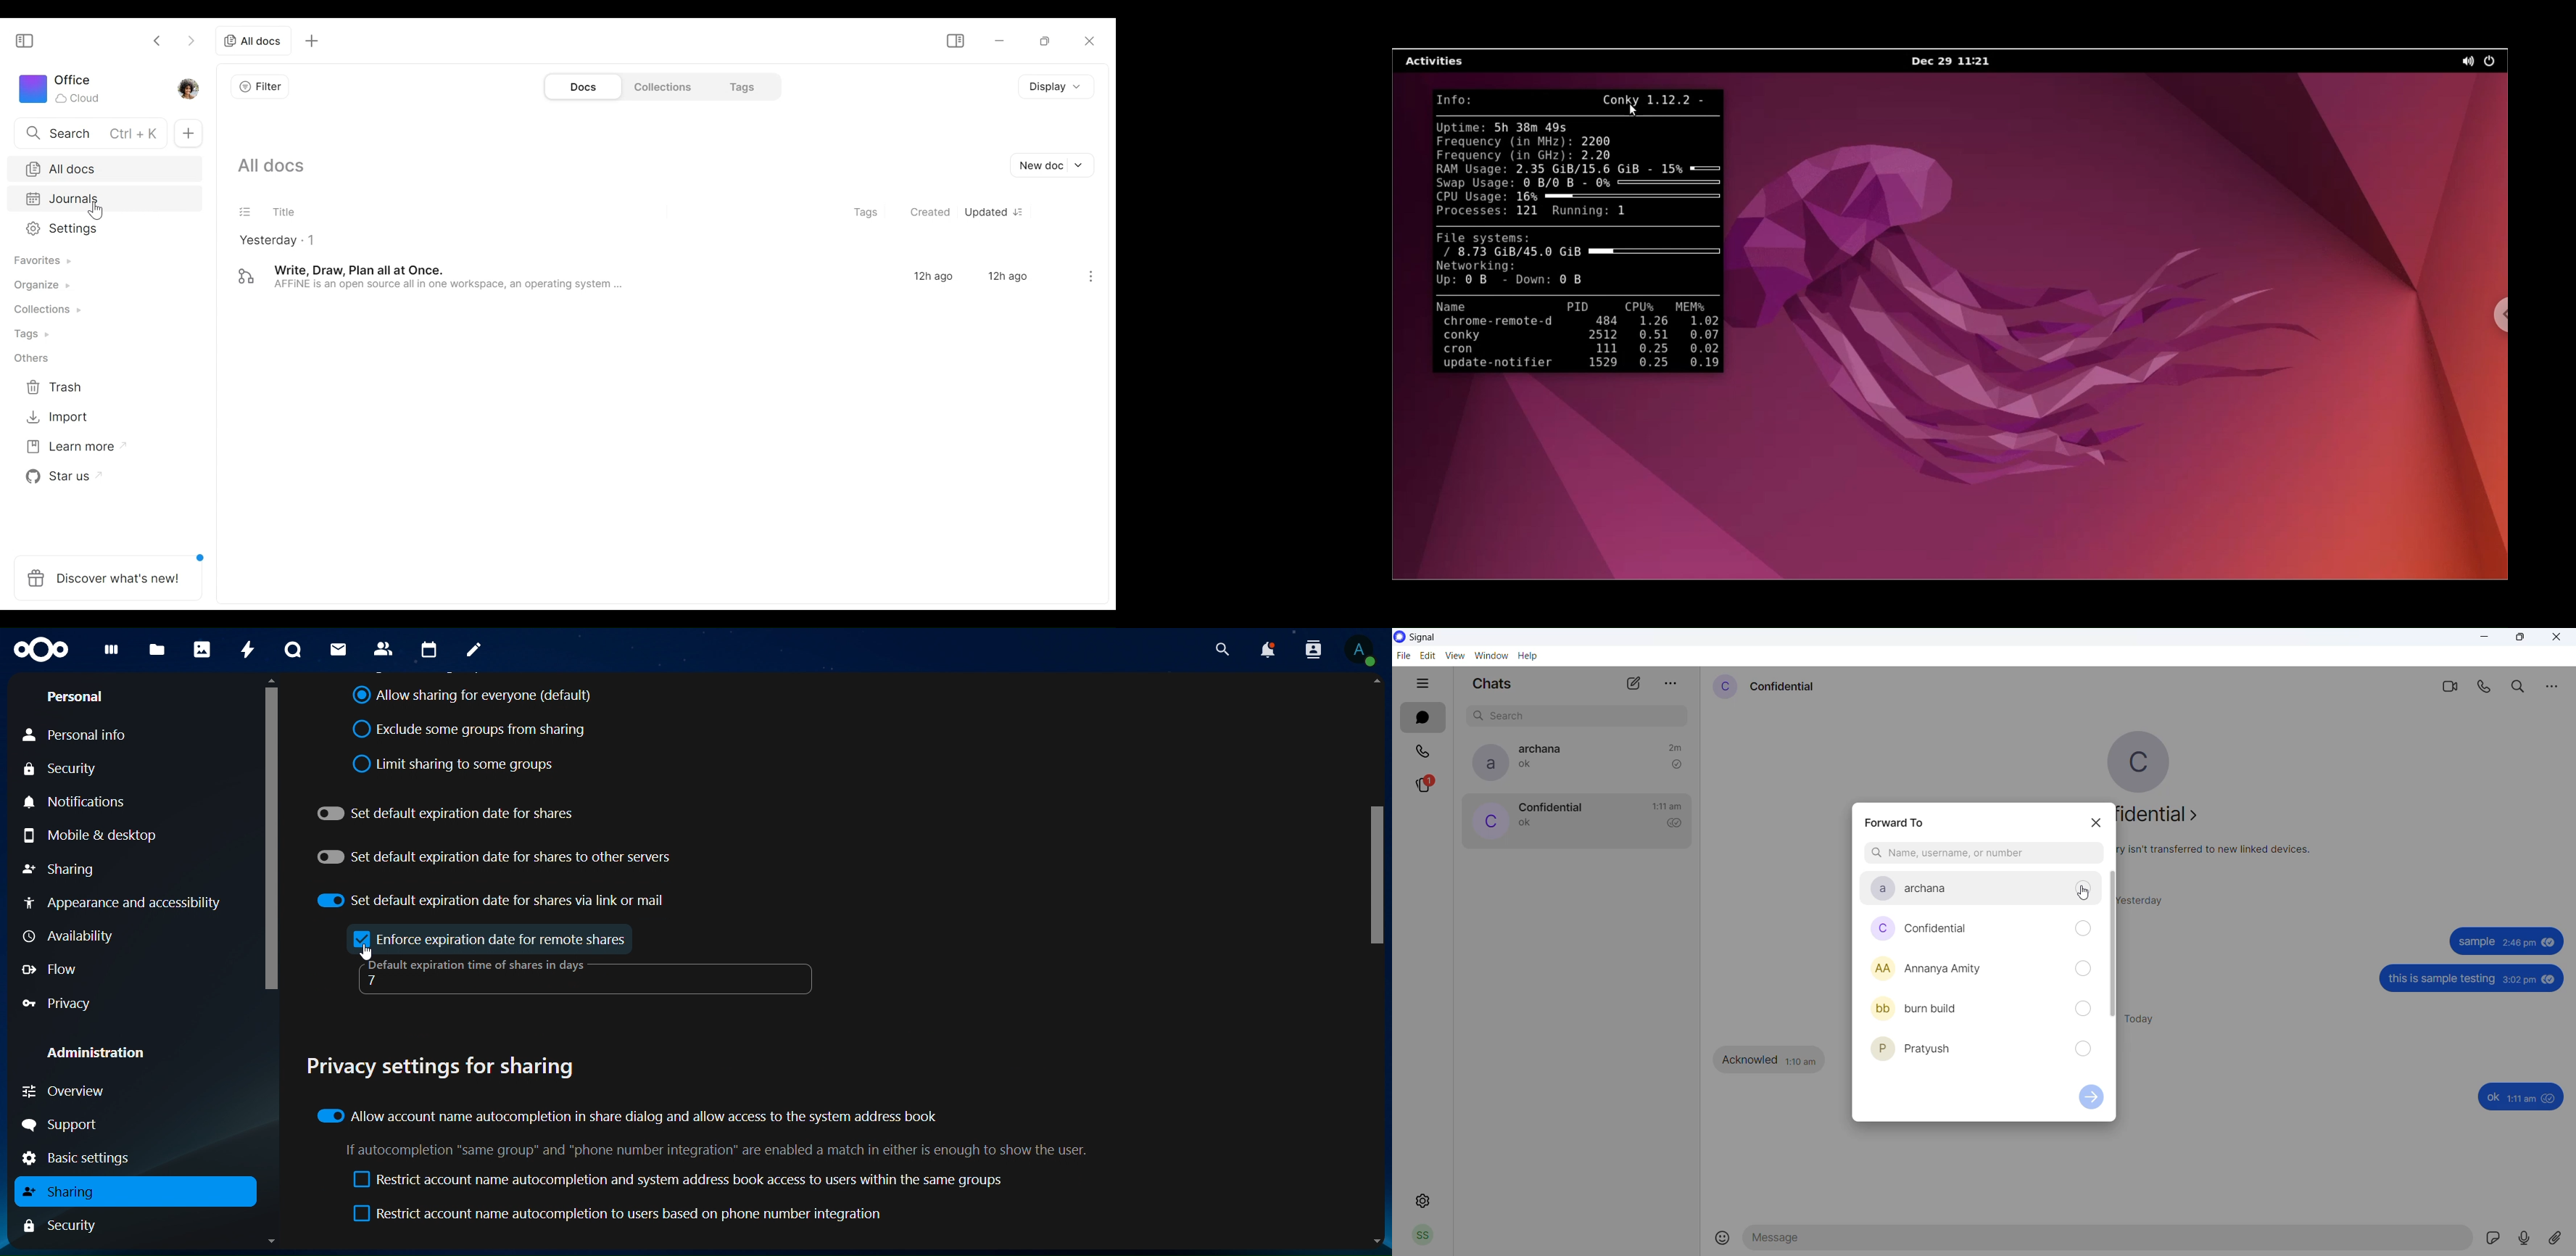 The width and height of the screenshot is (2576, 1260). What do you see at coordinates (494, 854) in the screenshot?
I see `set default expiration date for shares to other servers` at bounding box center [494, 854].